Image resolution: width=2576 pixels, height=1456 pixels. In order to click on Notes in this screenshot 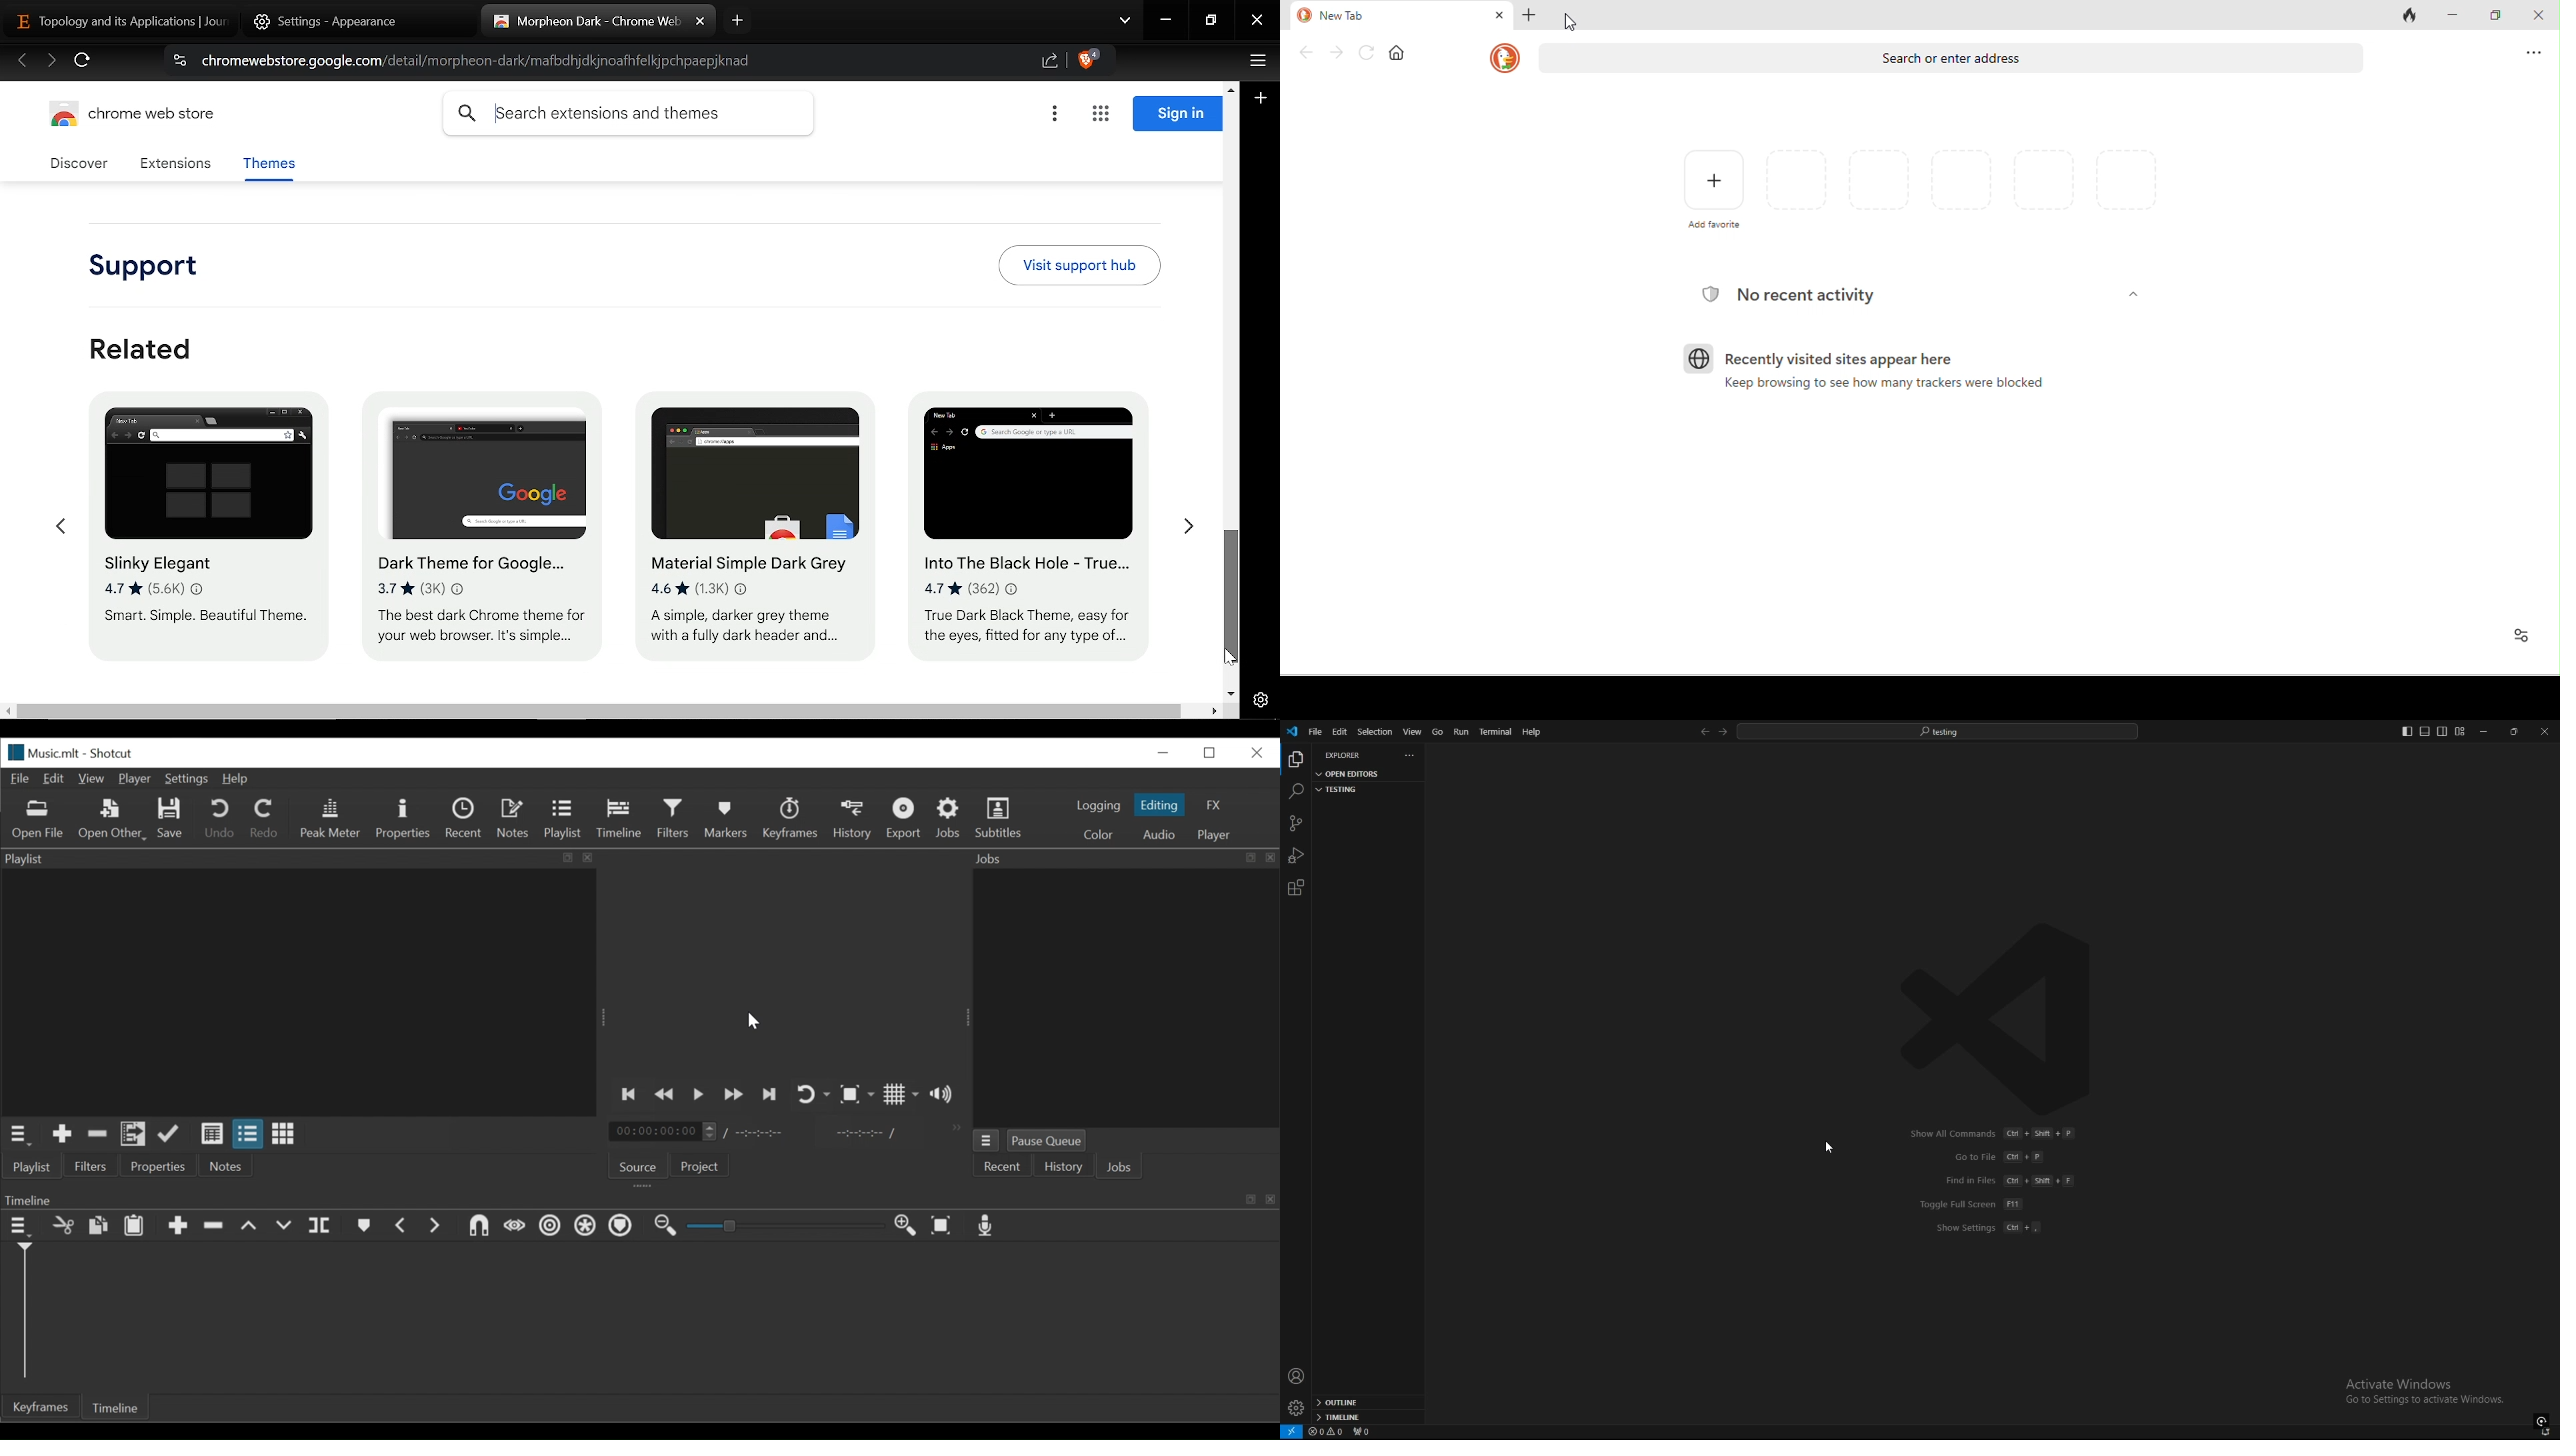, I will do `click(227, 1166)`.